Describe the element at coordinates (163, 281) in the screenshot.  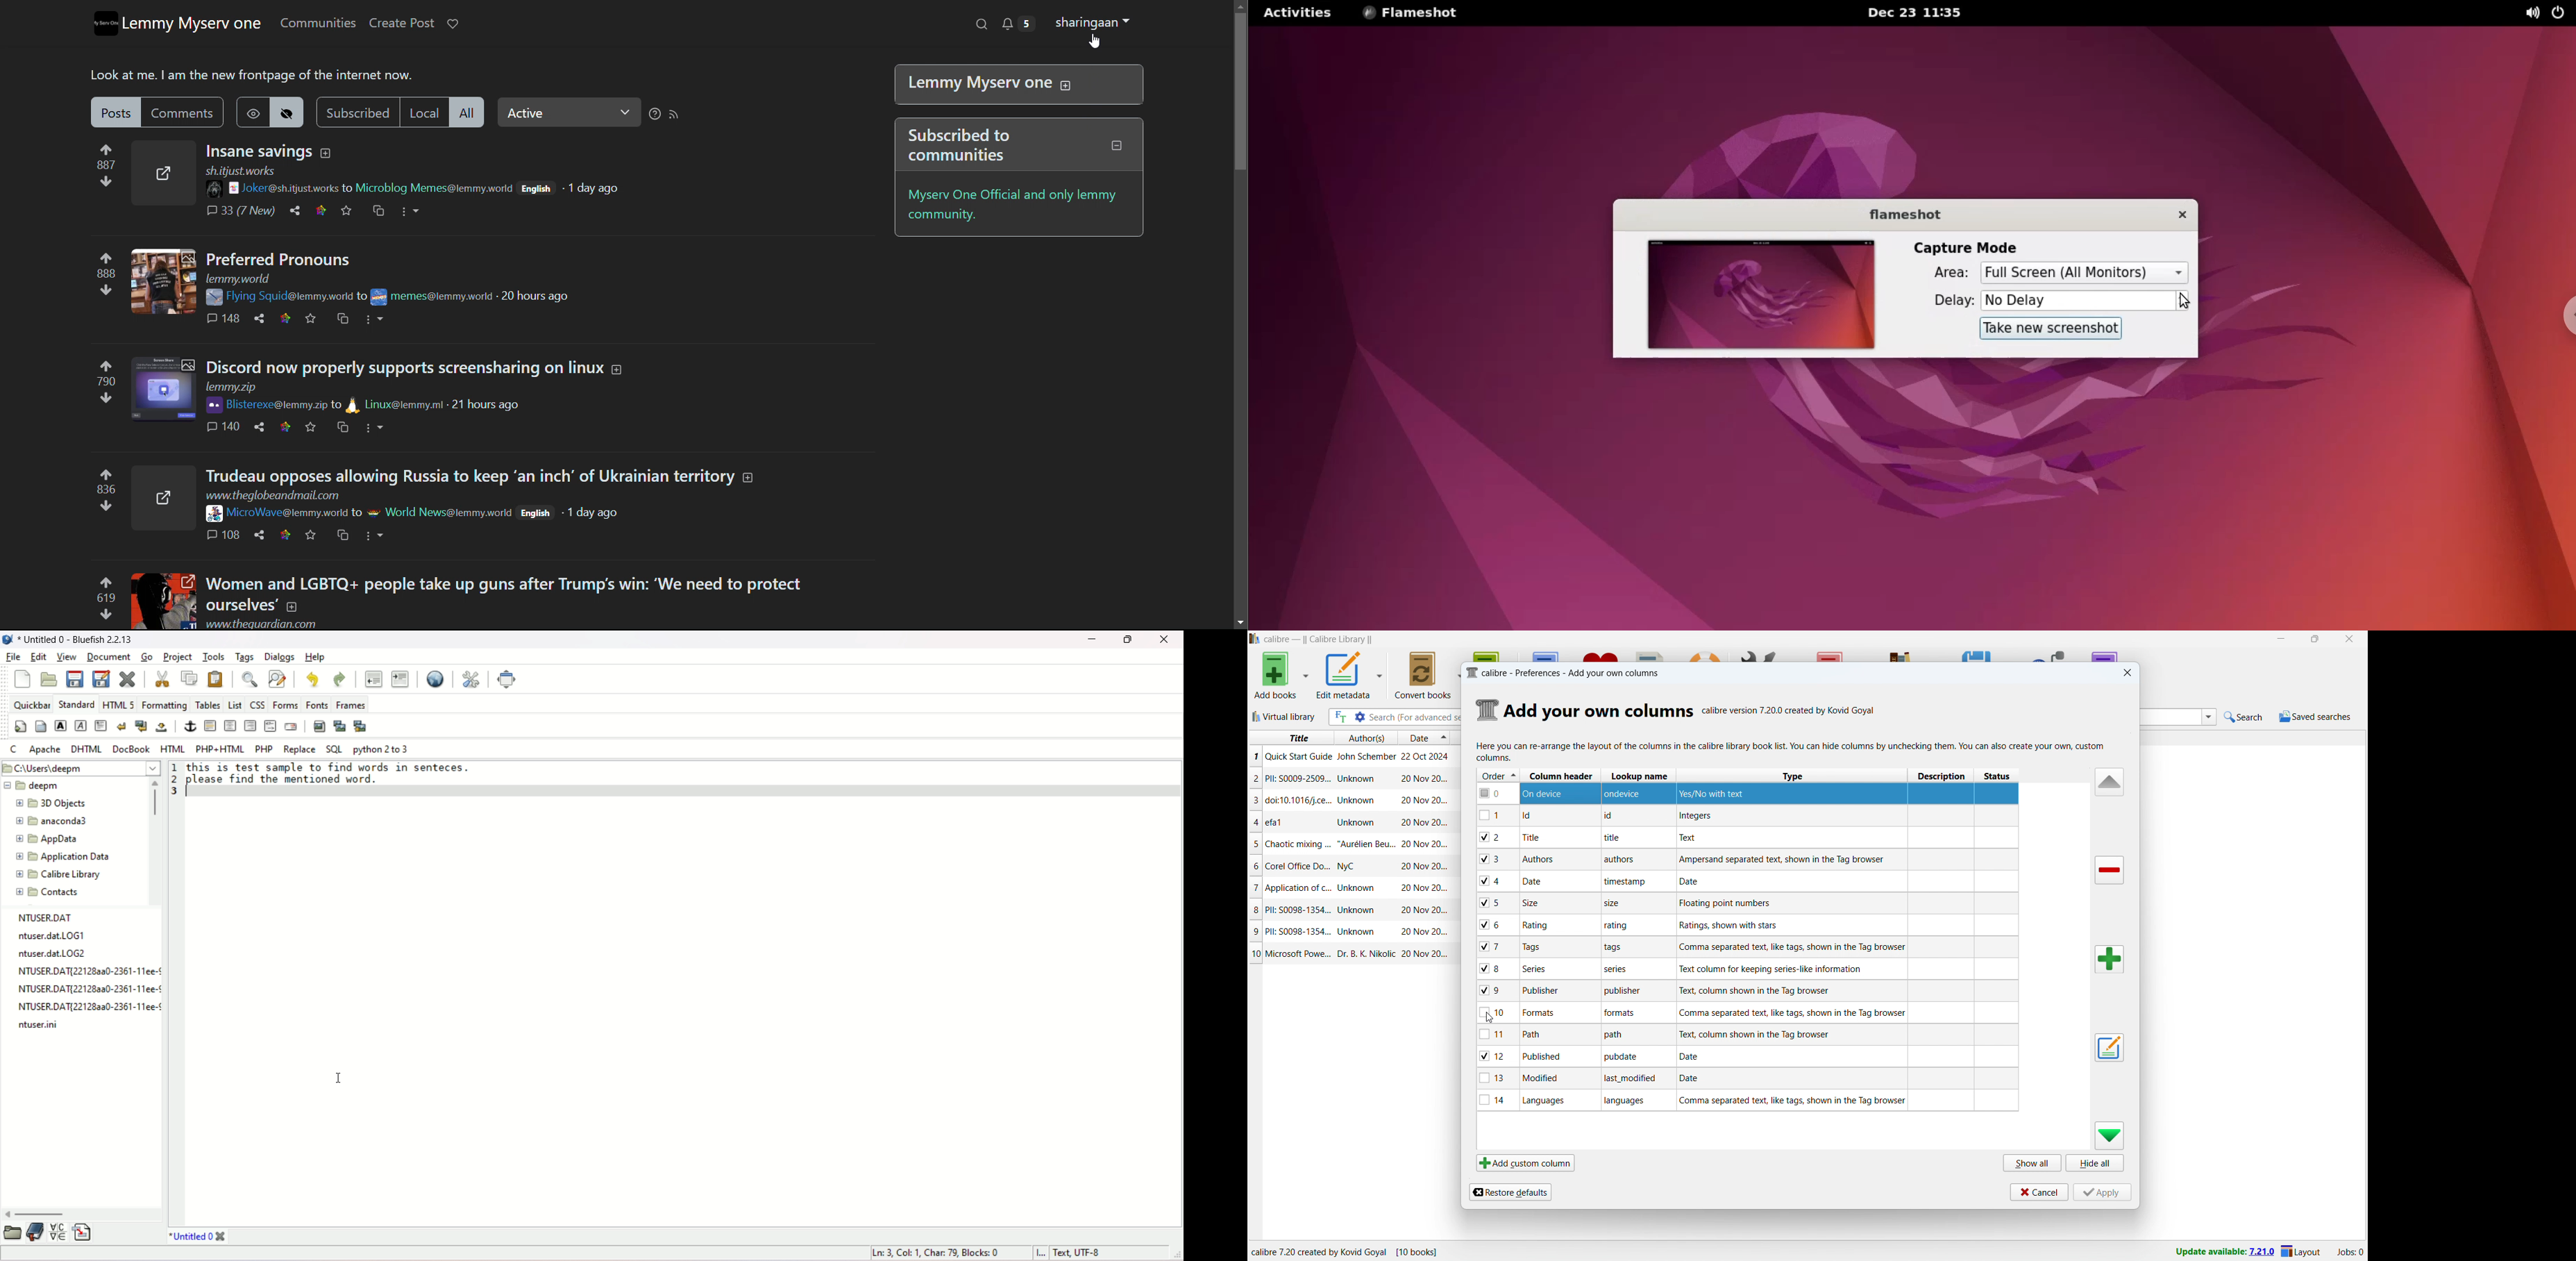
I see `expand here` at that location.